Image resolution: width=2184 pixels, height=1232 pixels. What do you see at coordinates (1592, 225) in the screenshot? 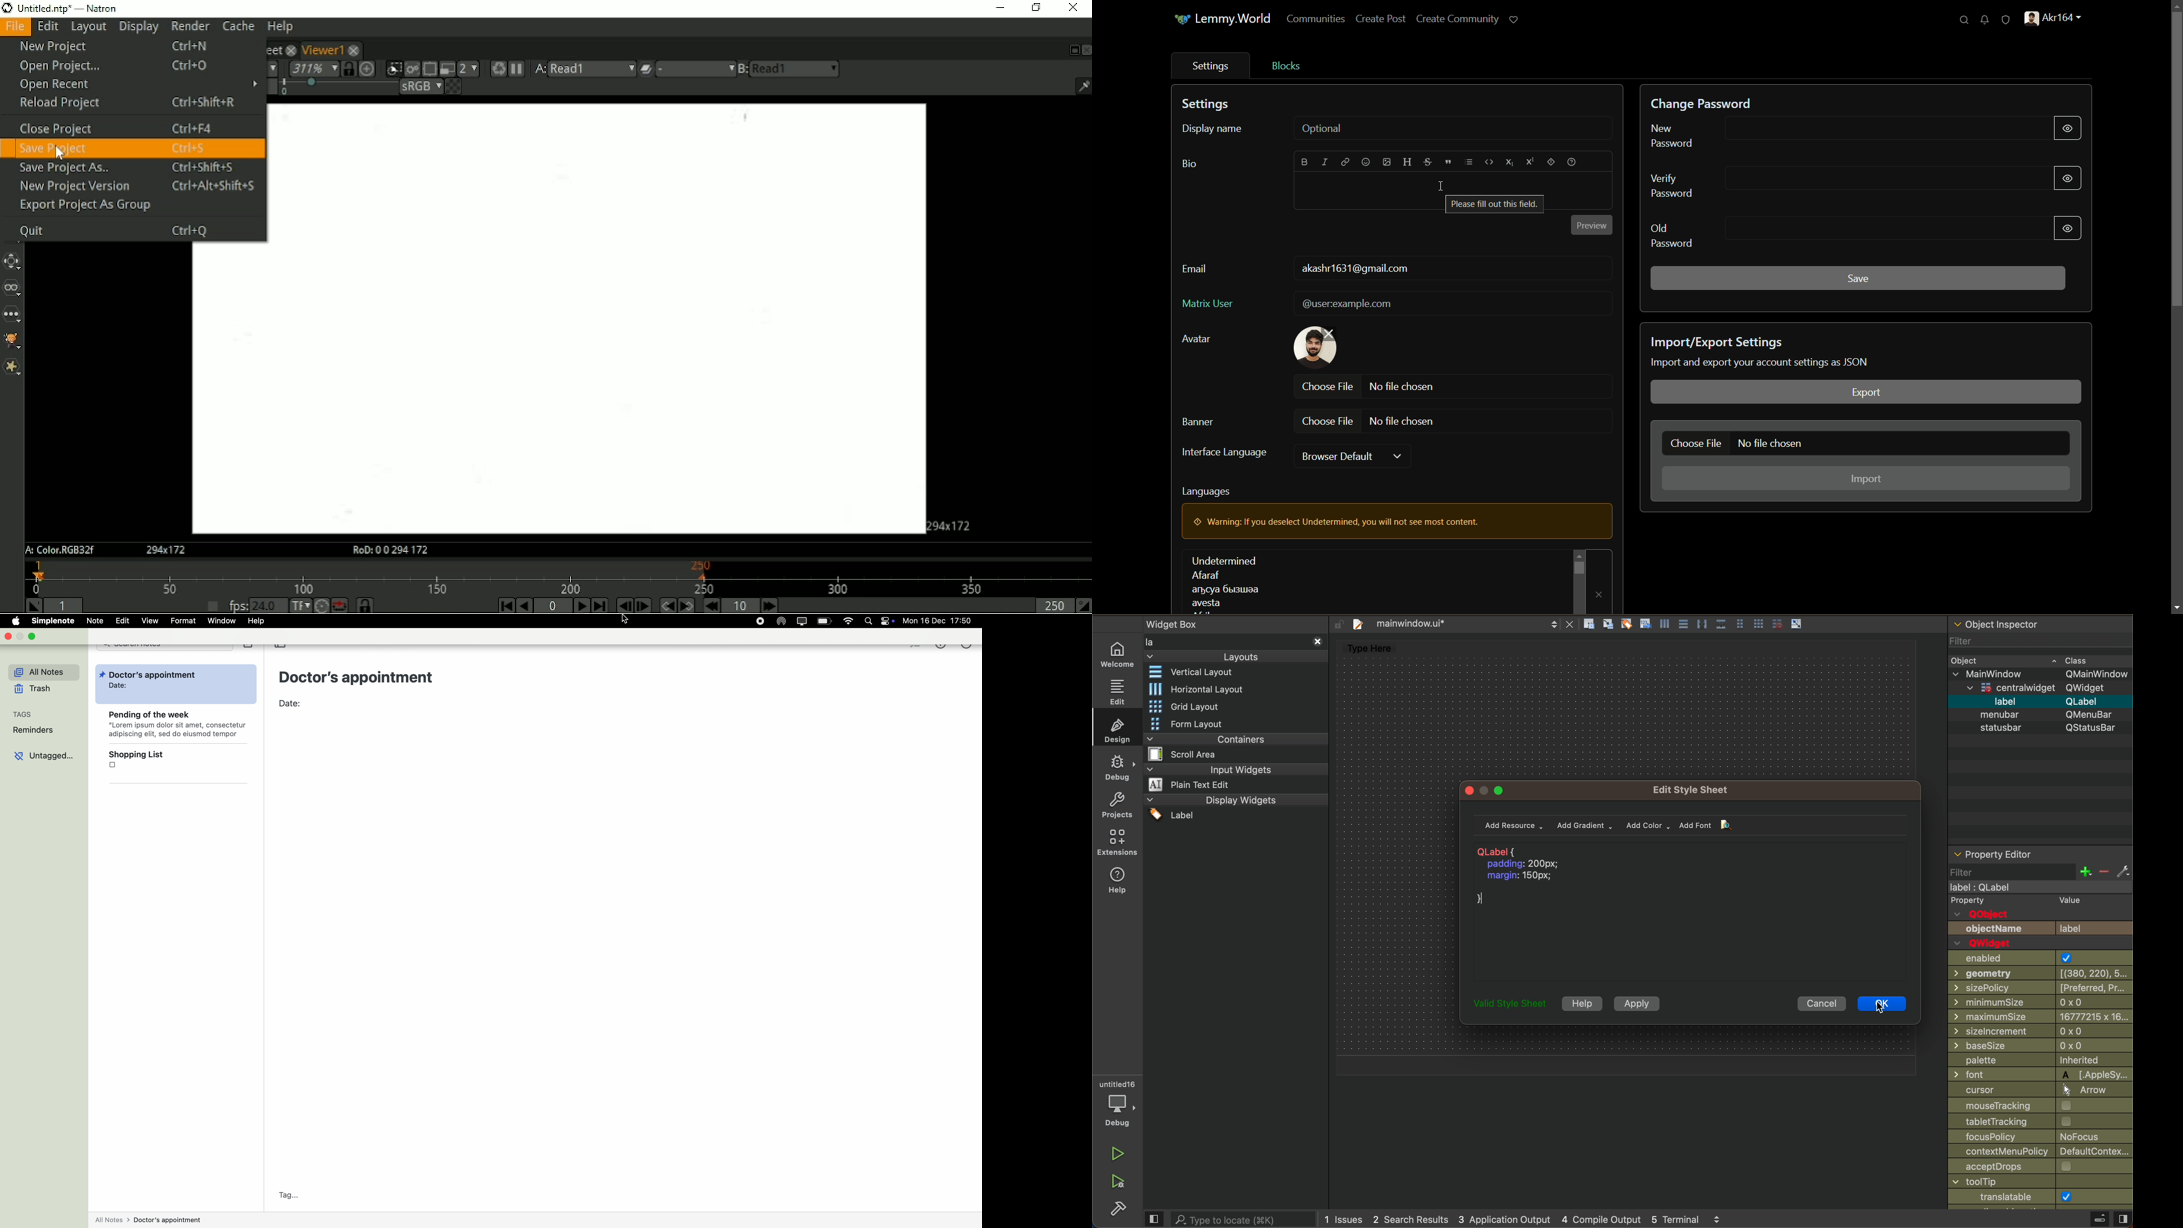
I see `preview` at bounding box center [1592, 225].